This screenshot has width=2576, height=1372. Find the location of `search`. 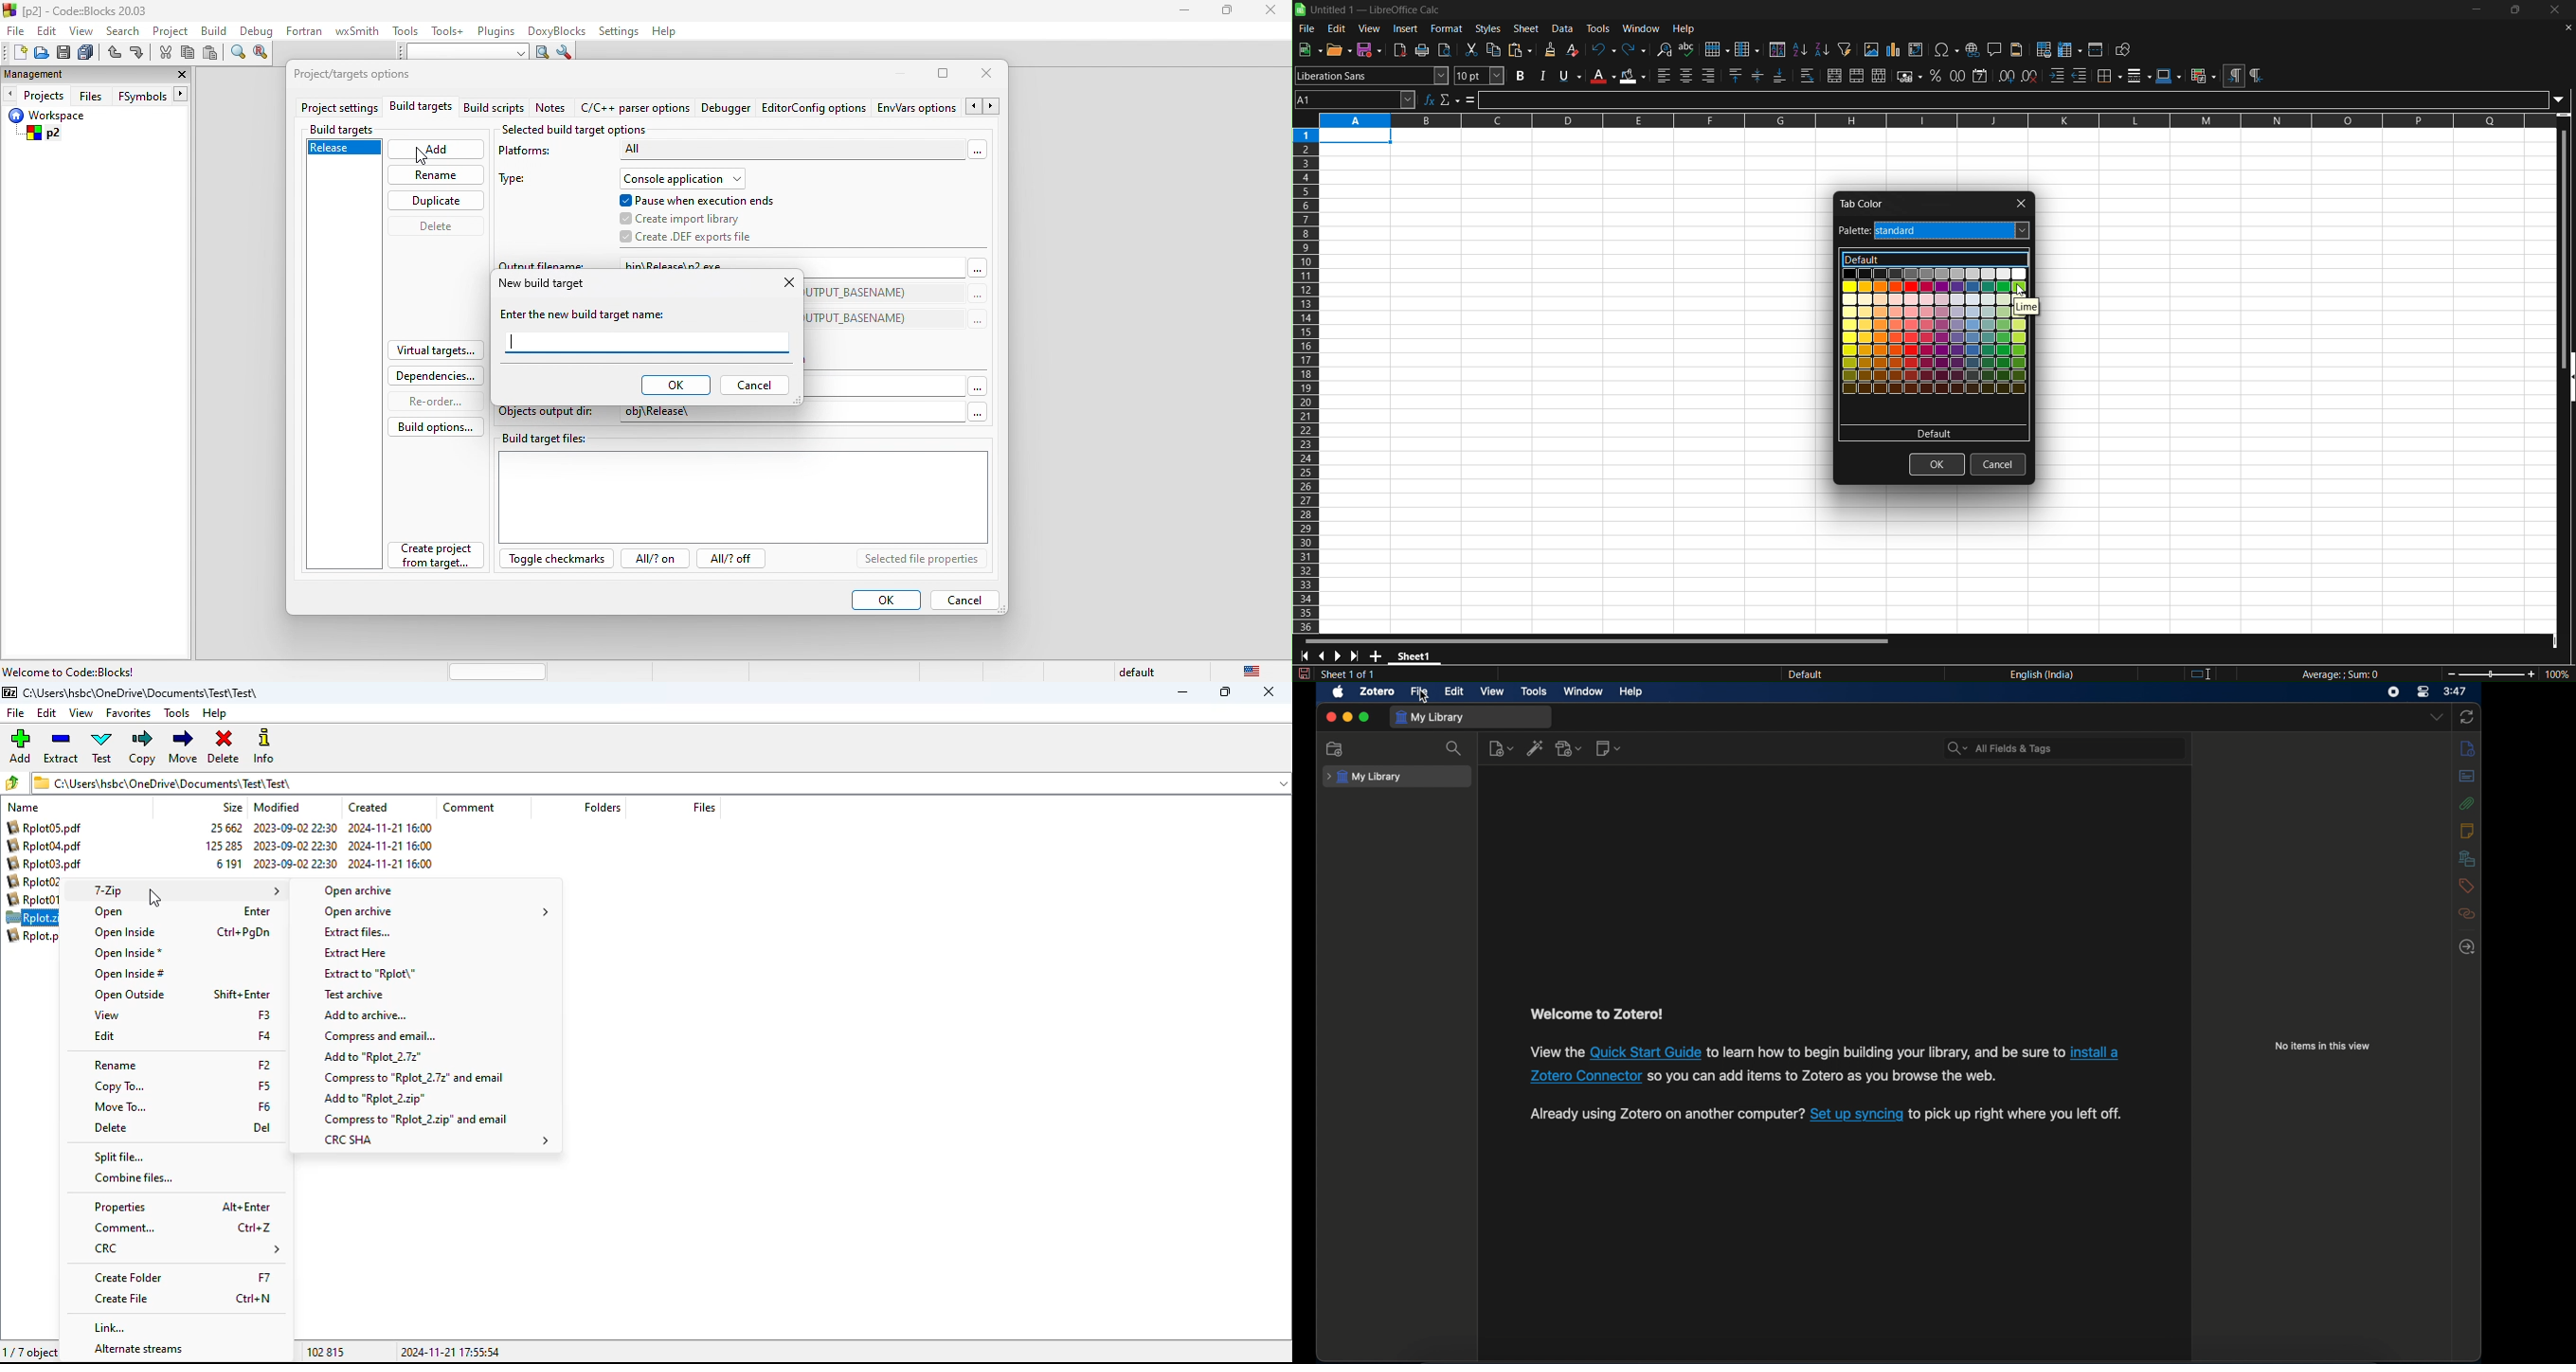

search is located at coordinates (1456, 748).